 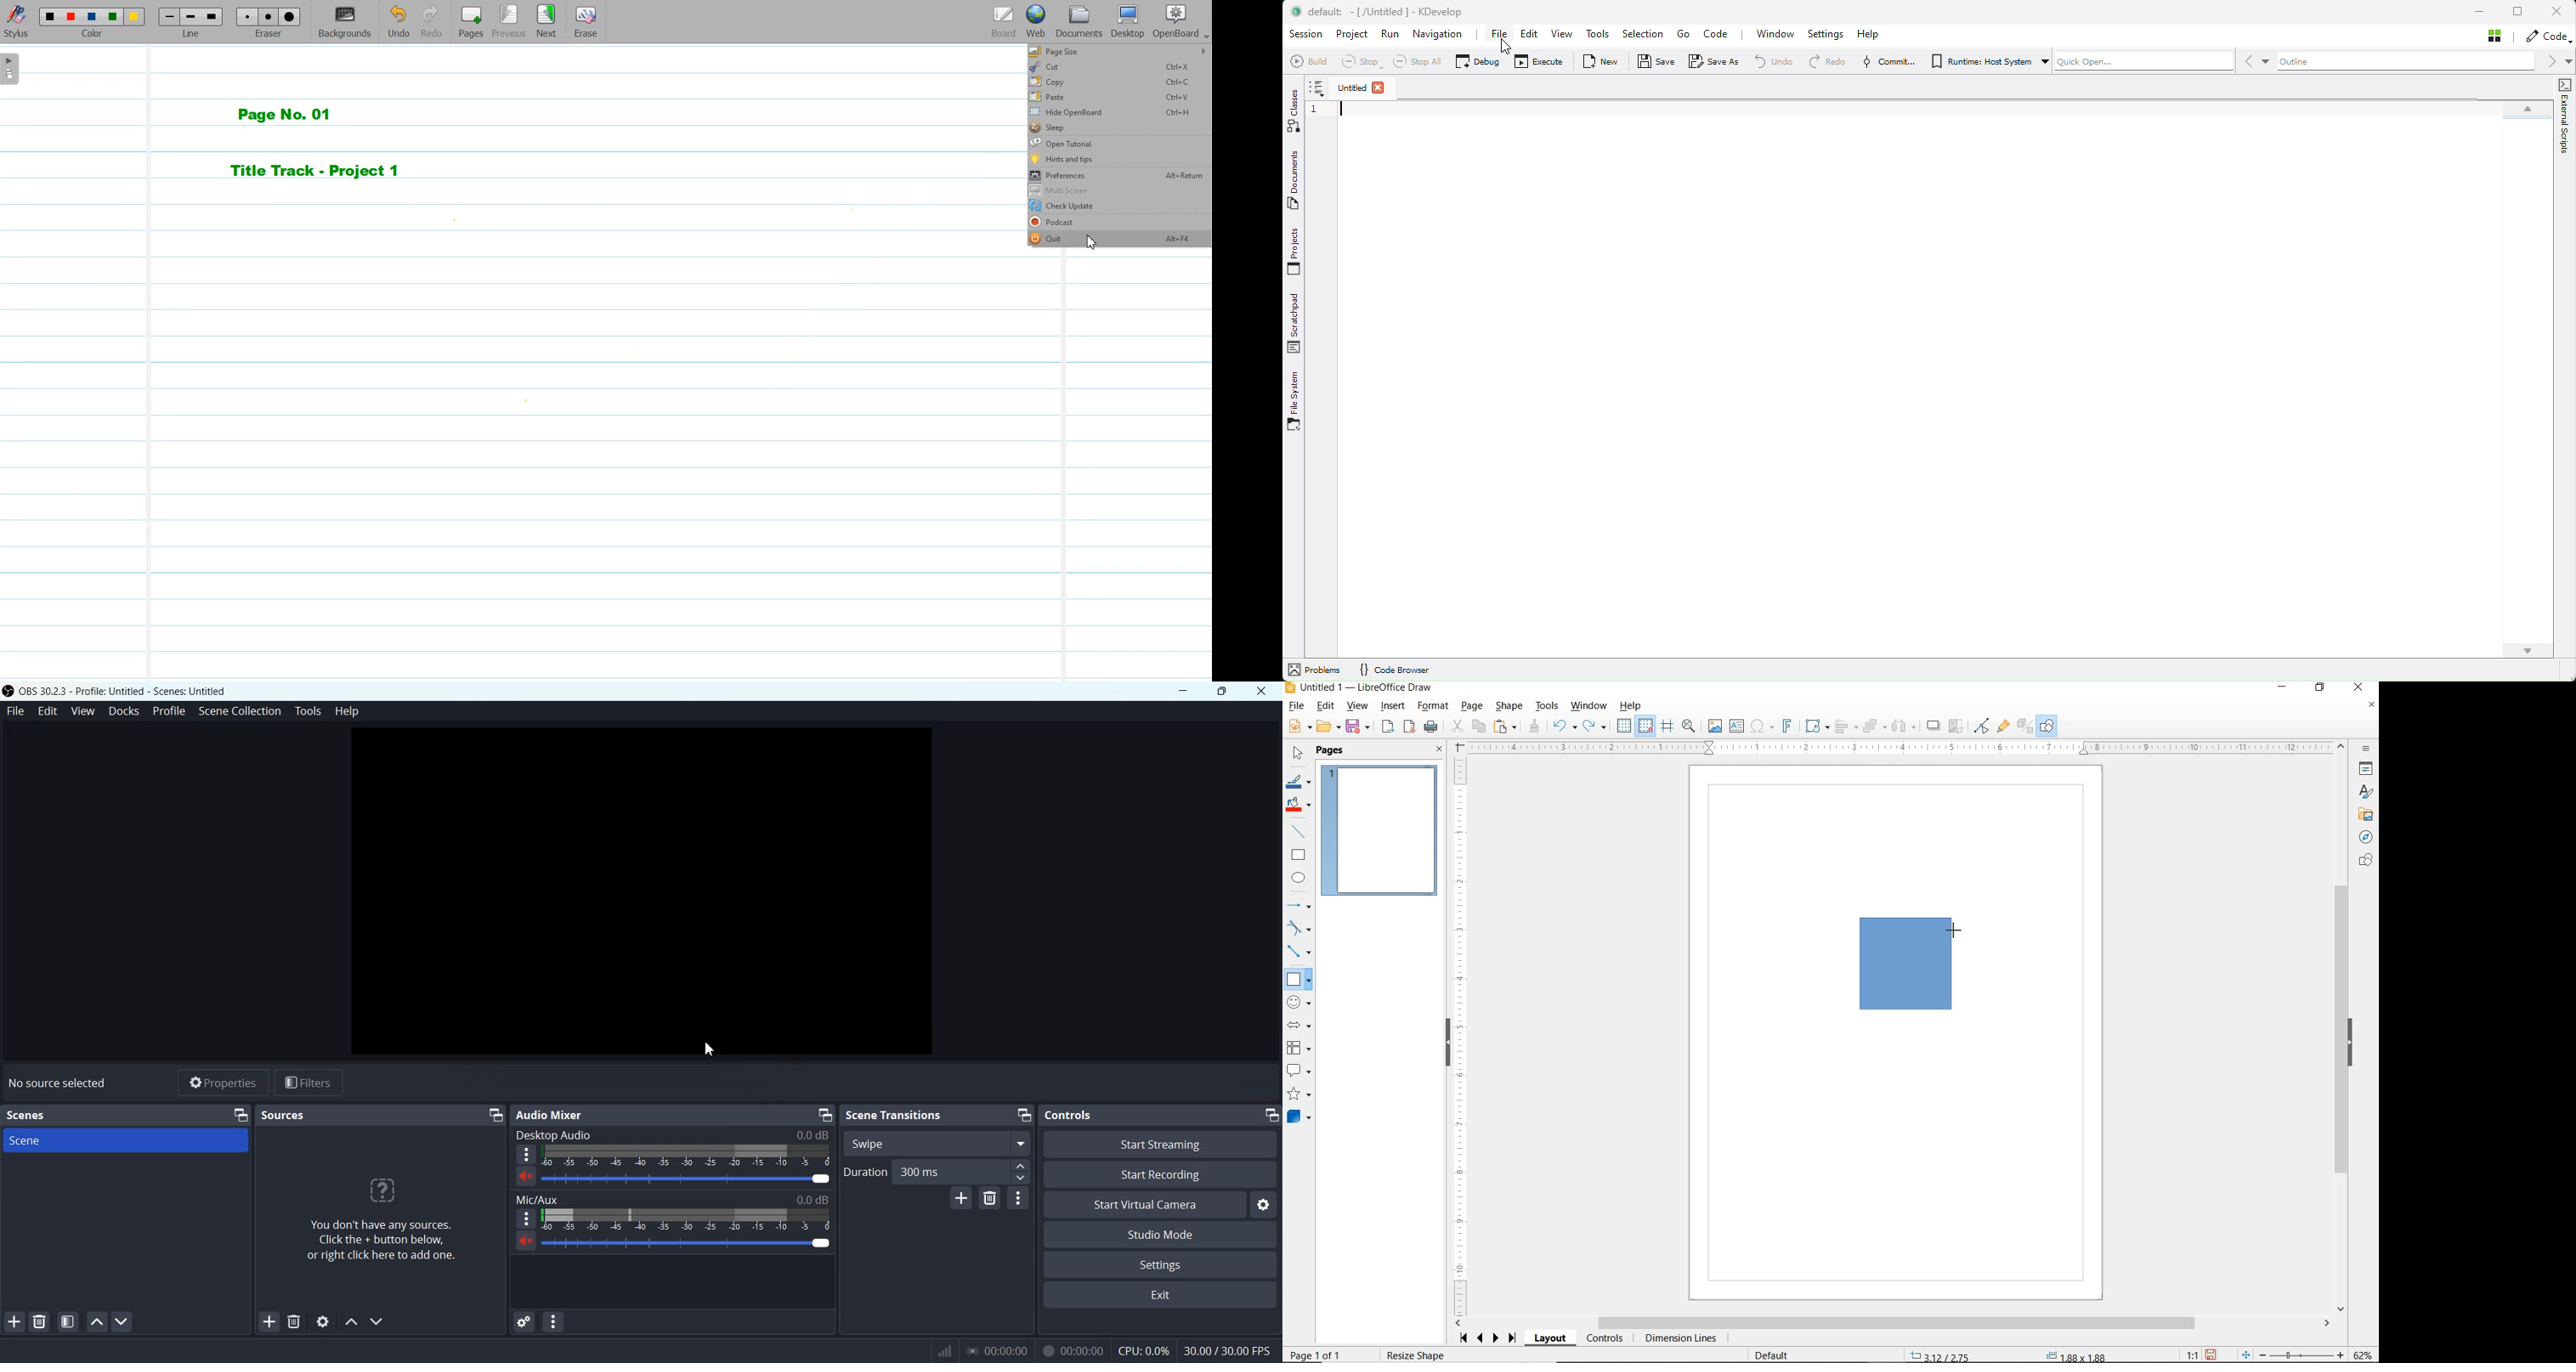 What do you see at coordinates (240, 712) in the screenshot?
I see `Scene Collection` at bounding box center [240, 712].